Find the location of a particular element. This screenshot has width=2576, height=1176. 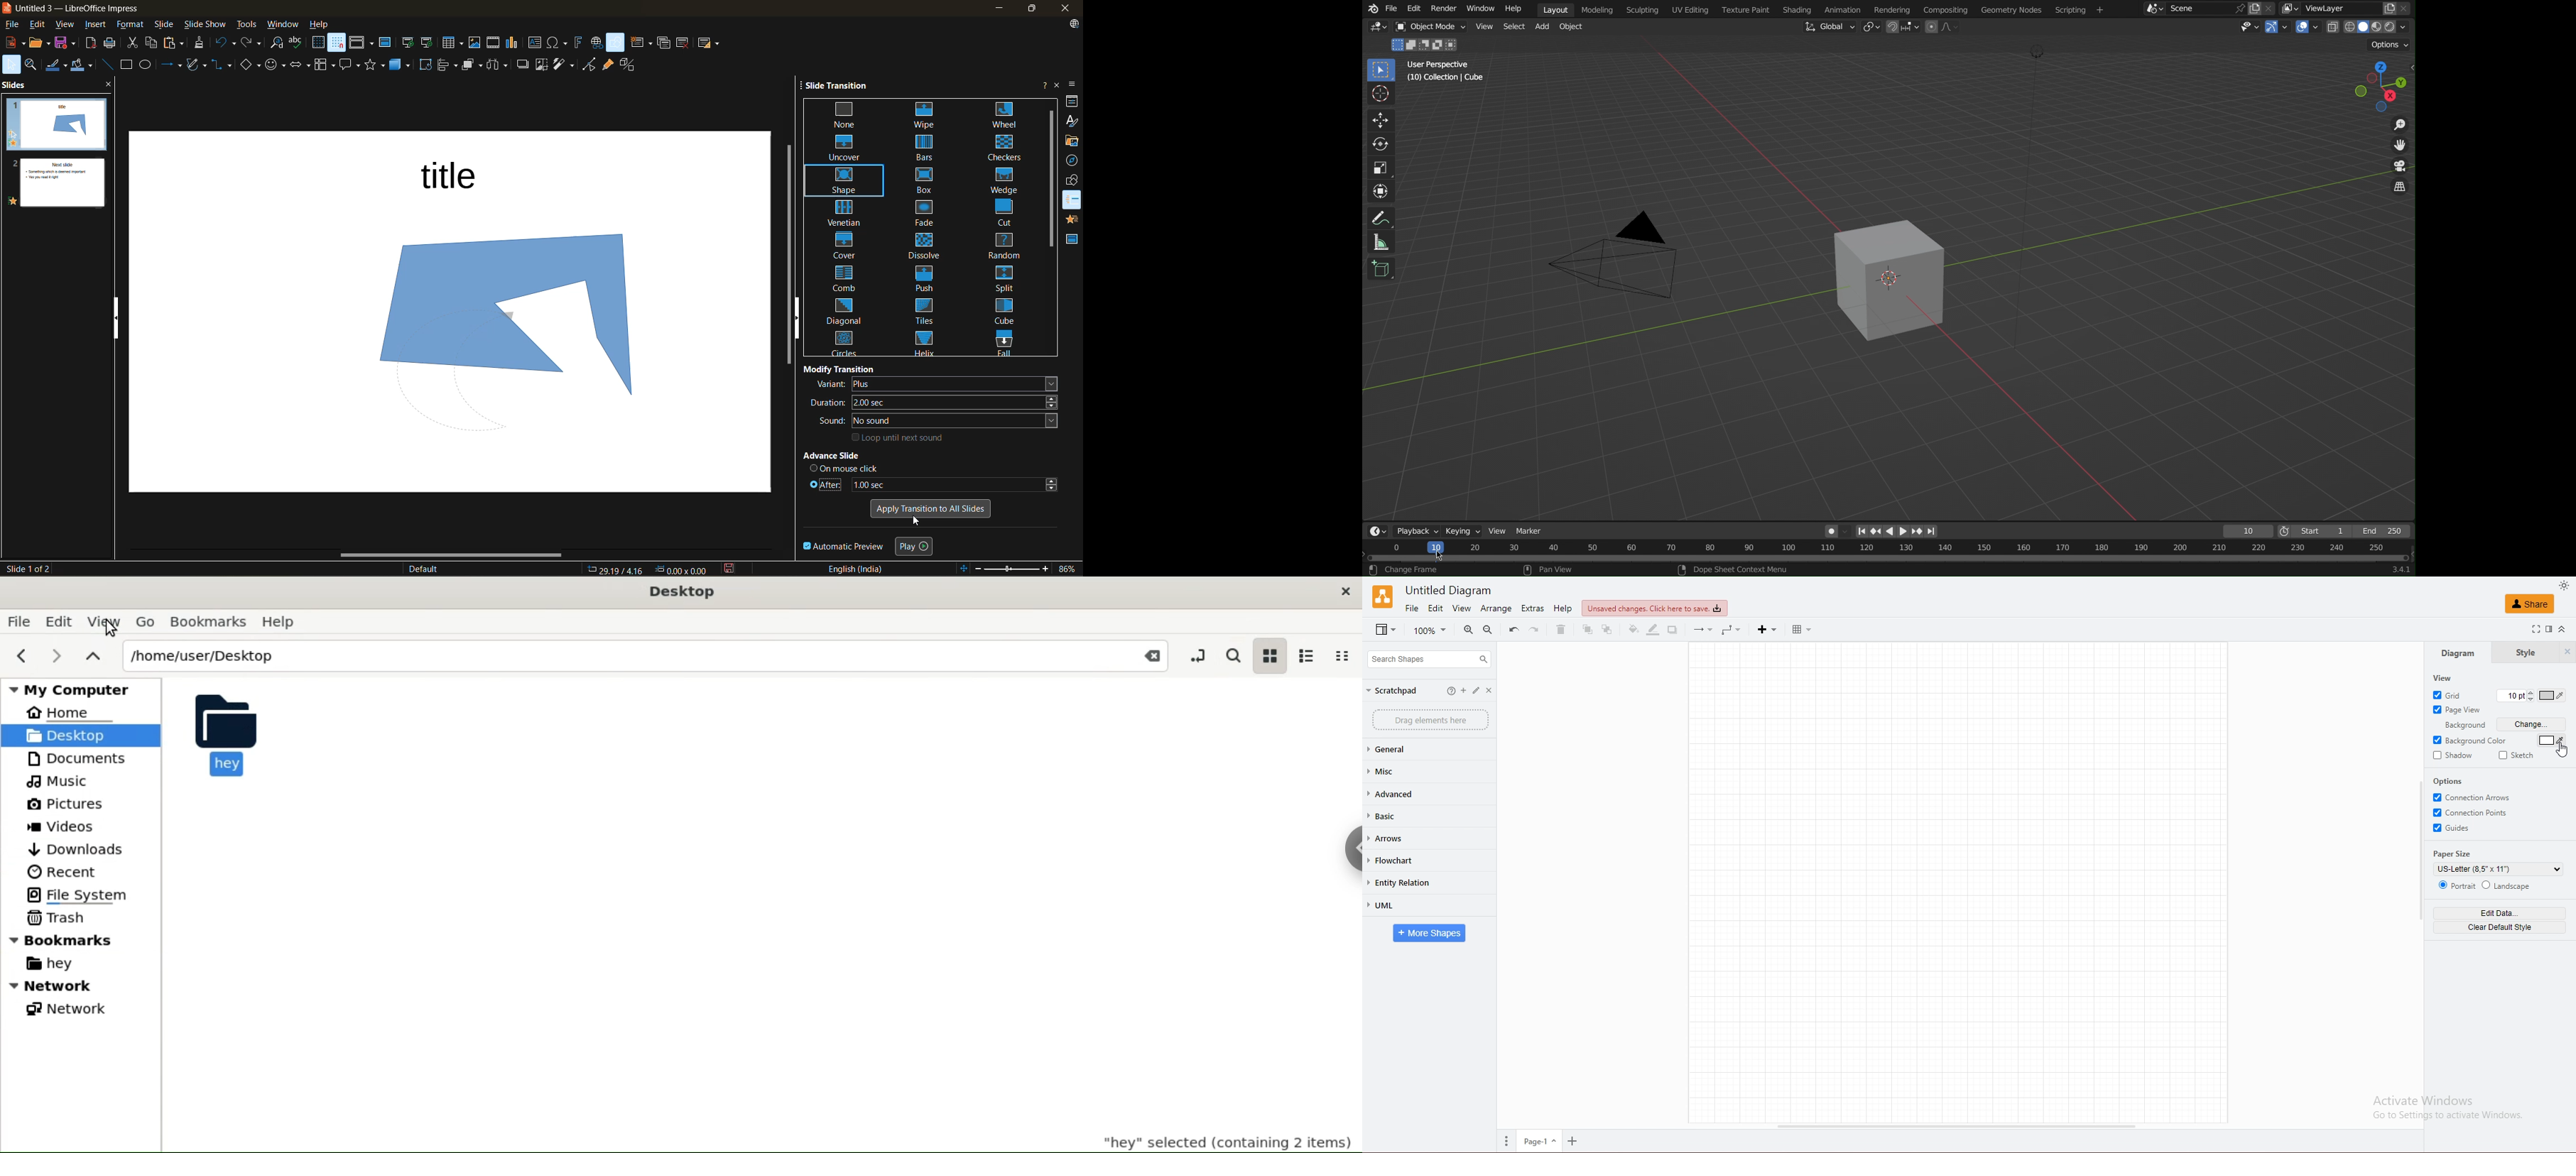

sketch is located at coordinates (2520, 755).